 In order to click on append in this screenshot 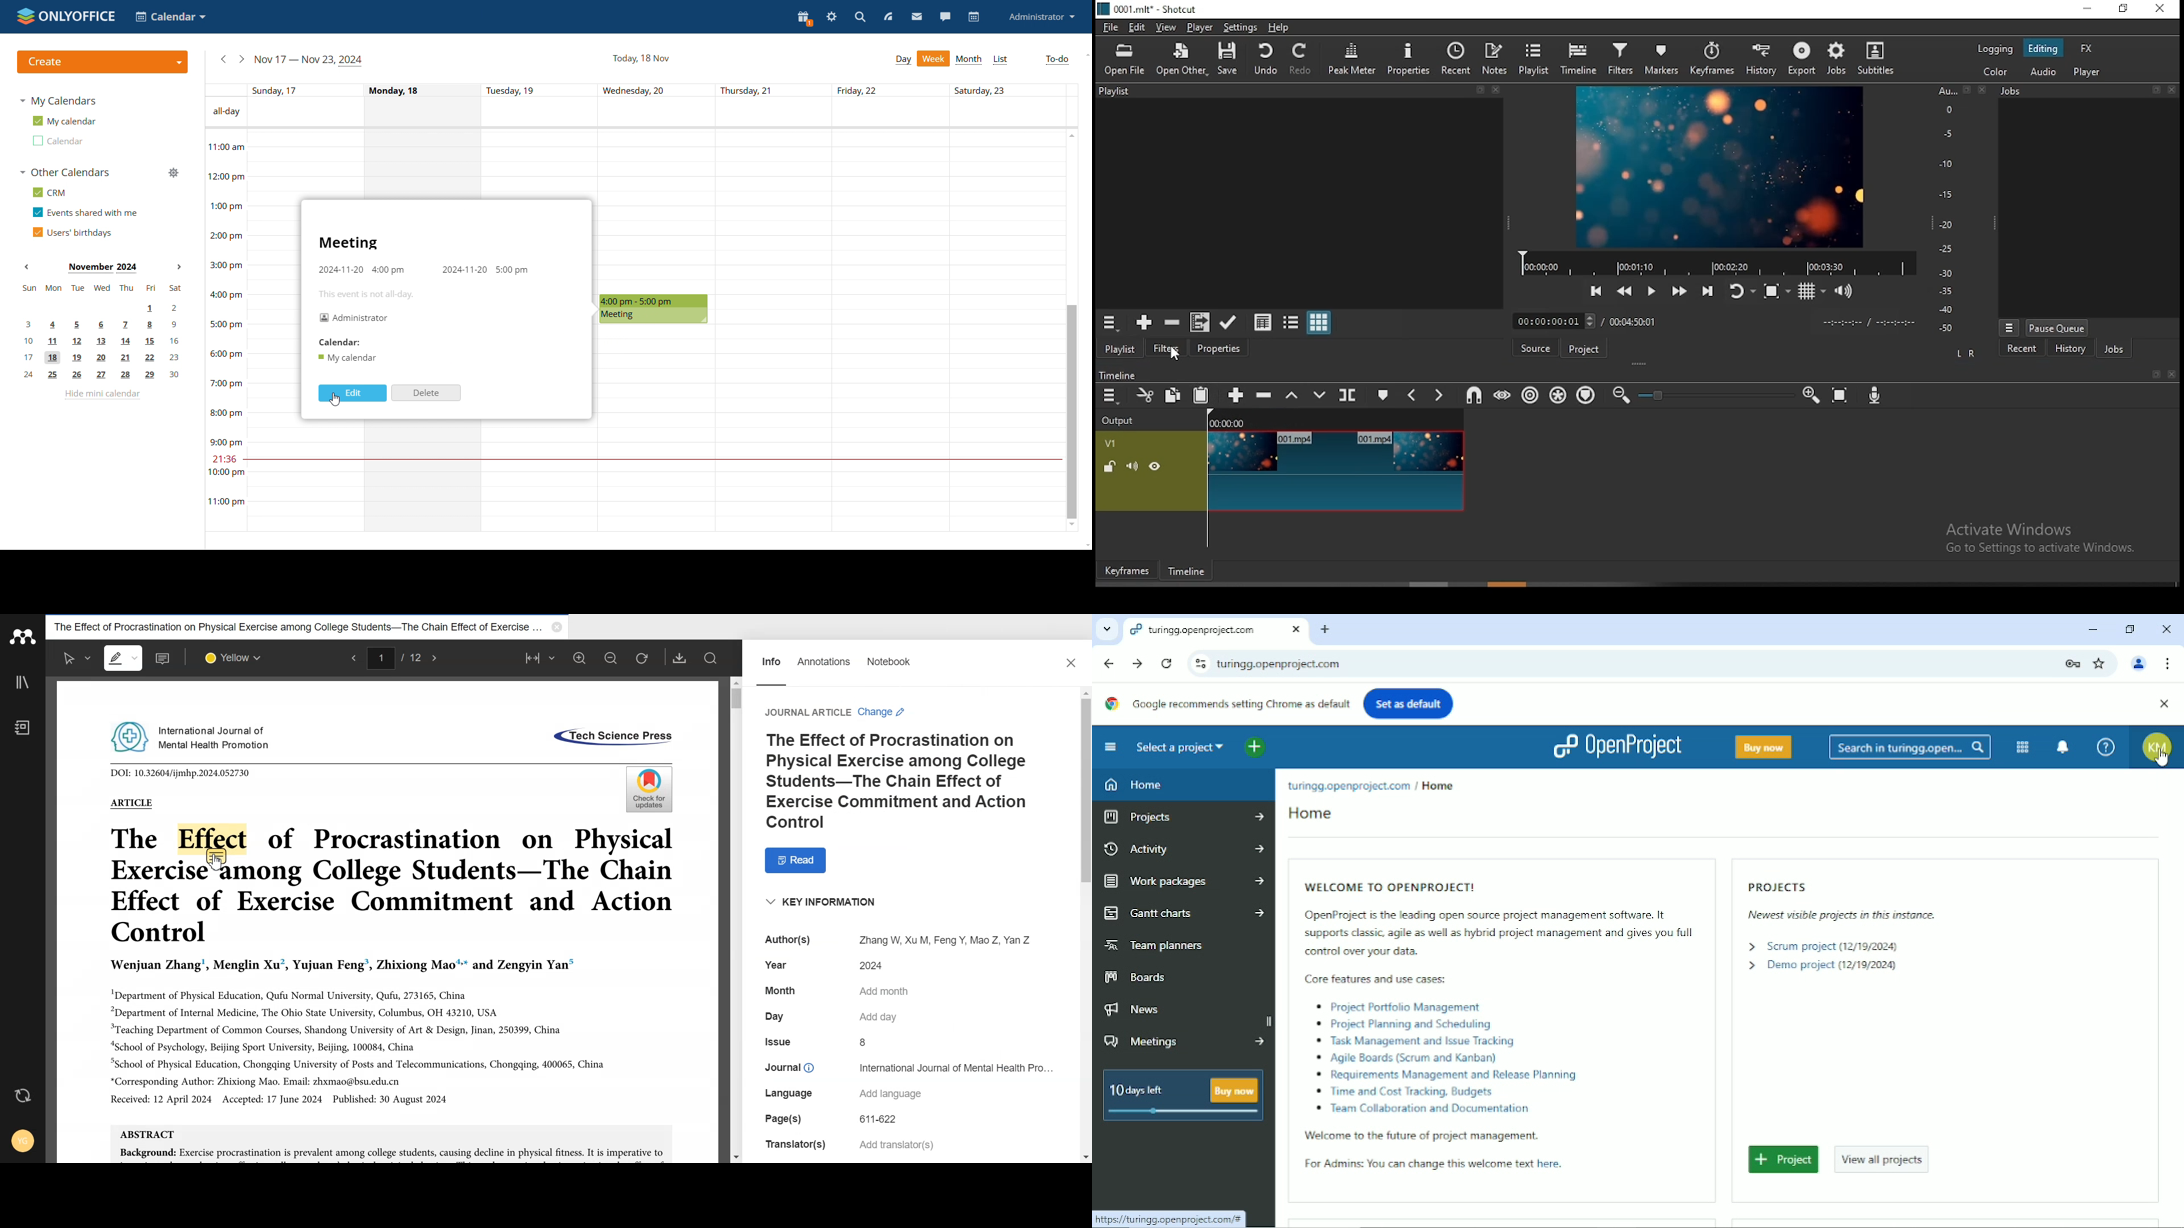, I will do `click(1230, 396)`.